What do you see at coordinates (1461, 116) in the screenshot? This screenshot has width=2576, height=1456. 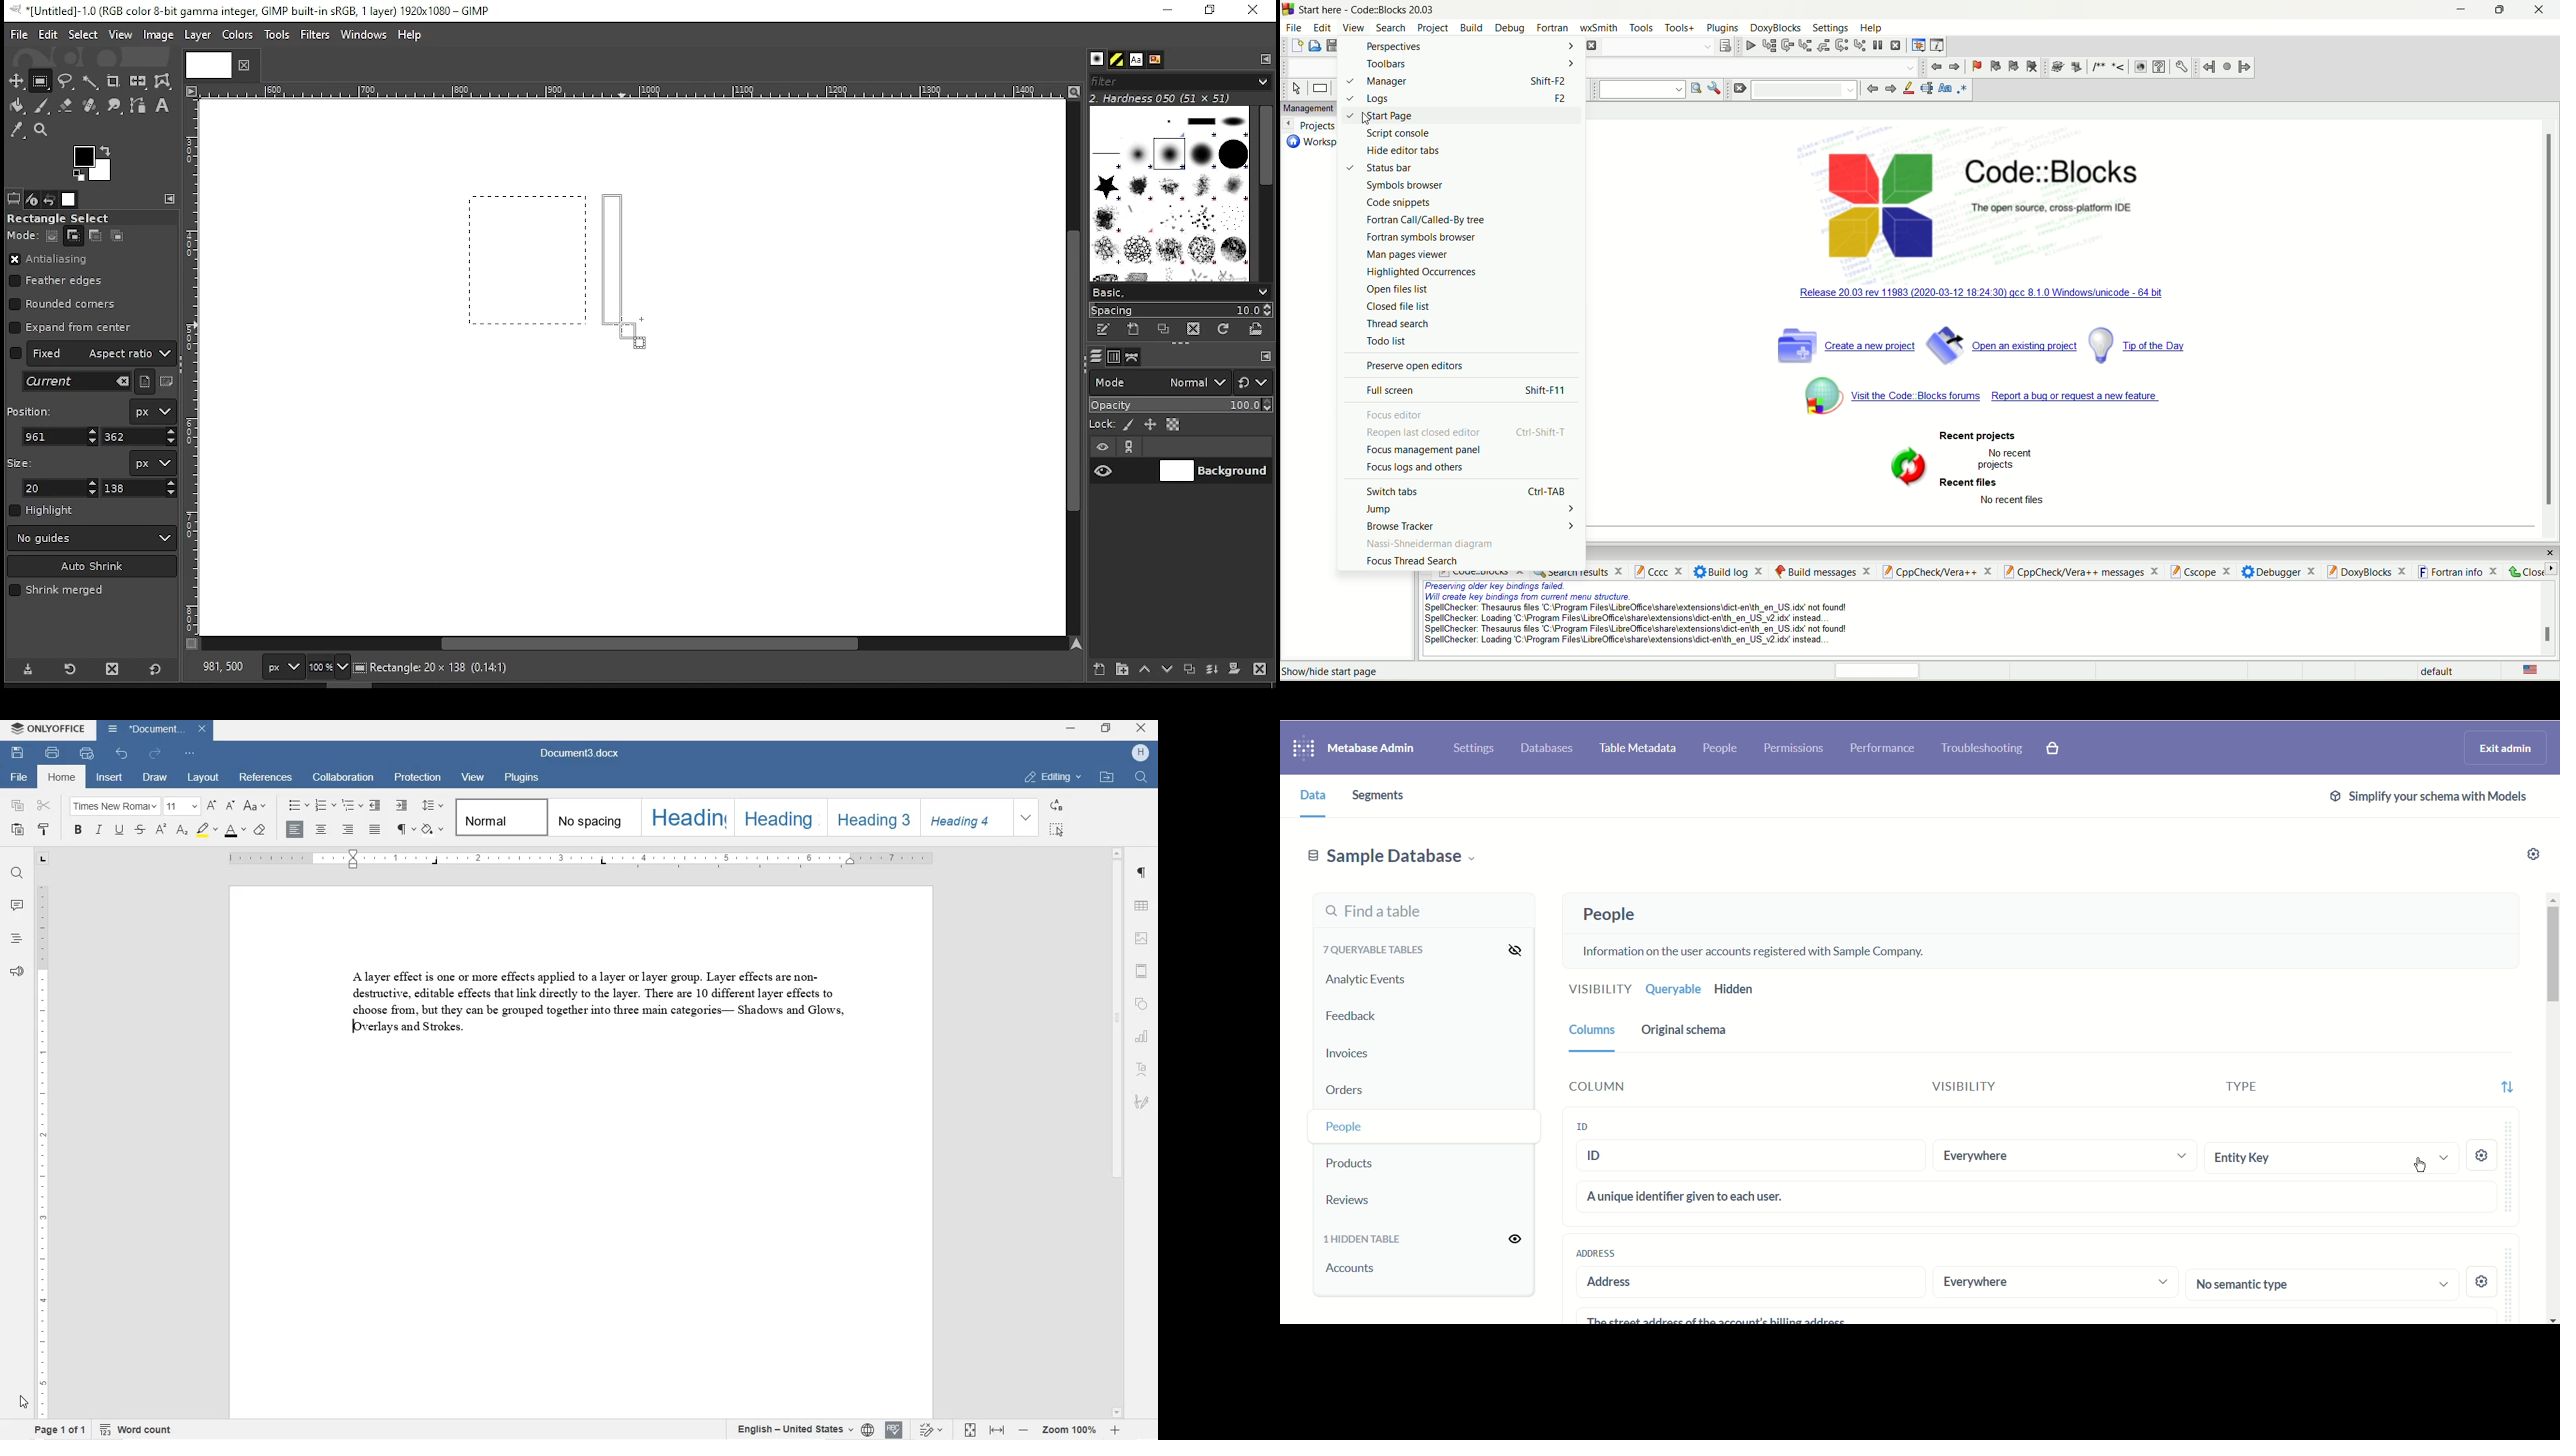 I see `start page` at bounding box center [1461, 116].